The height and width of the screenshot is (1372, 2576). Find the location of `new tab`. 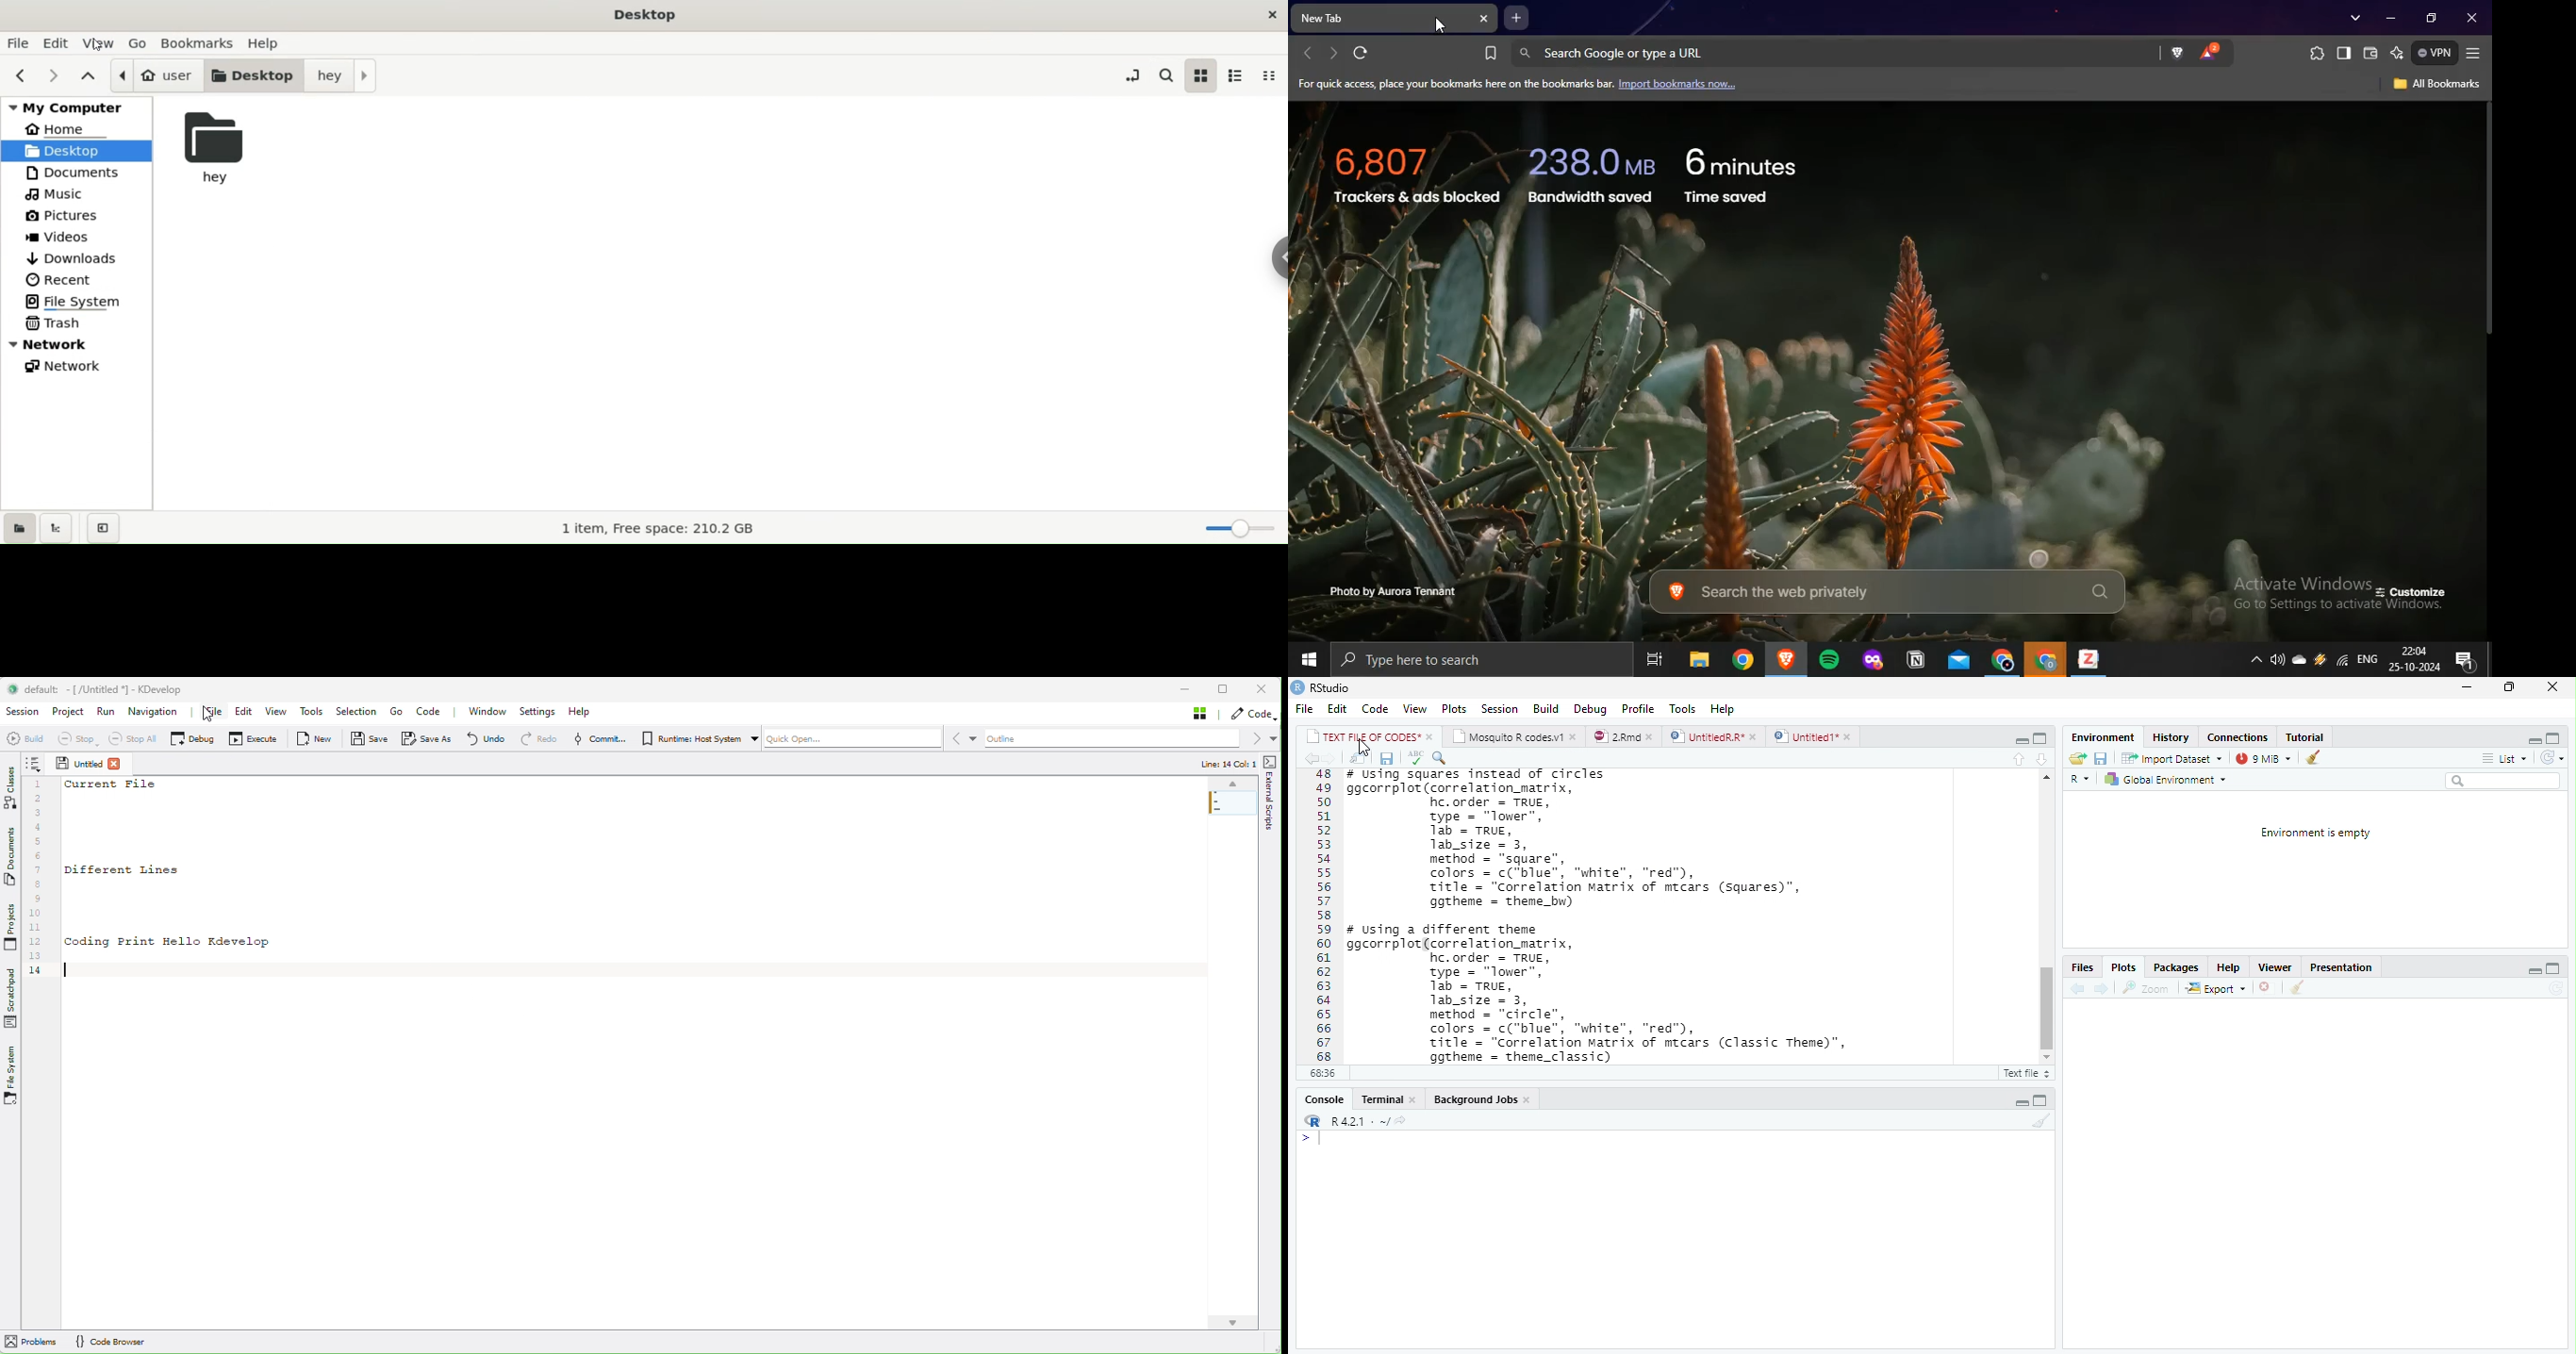

new tab is located at coordinates (1521, 19).